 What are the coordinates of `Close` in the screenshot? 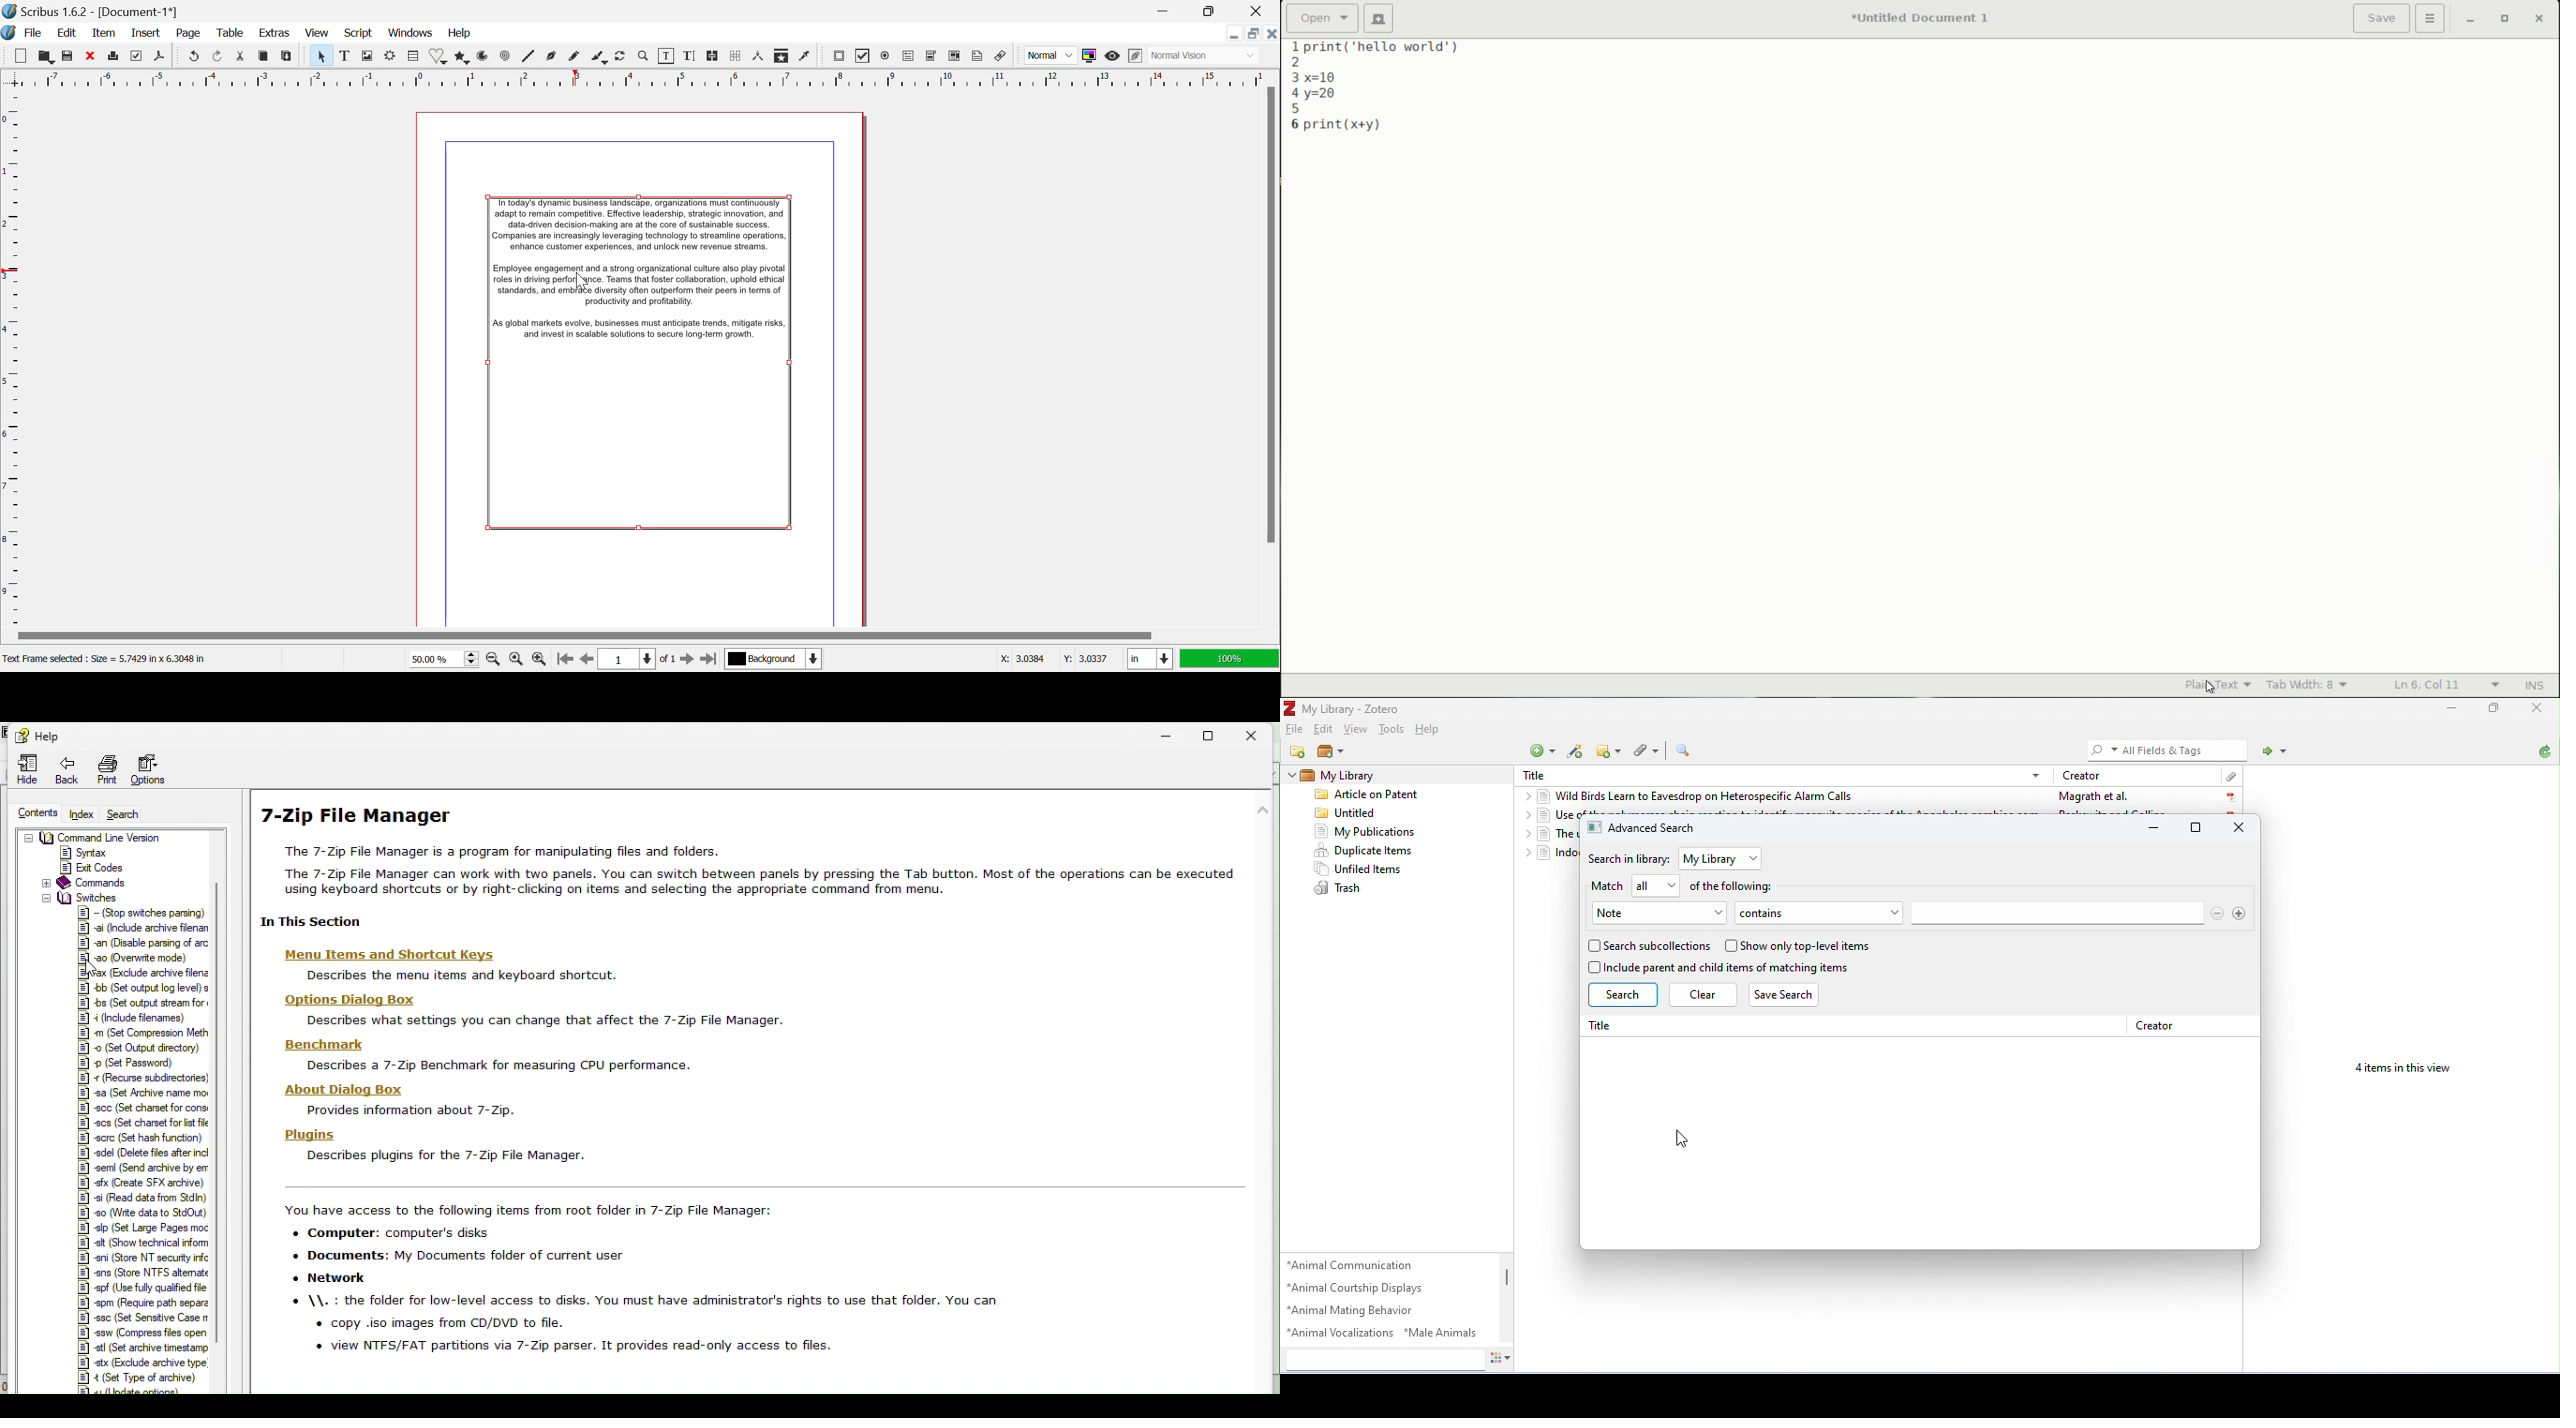 It's located at (1272, 35).